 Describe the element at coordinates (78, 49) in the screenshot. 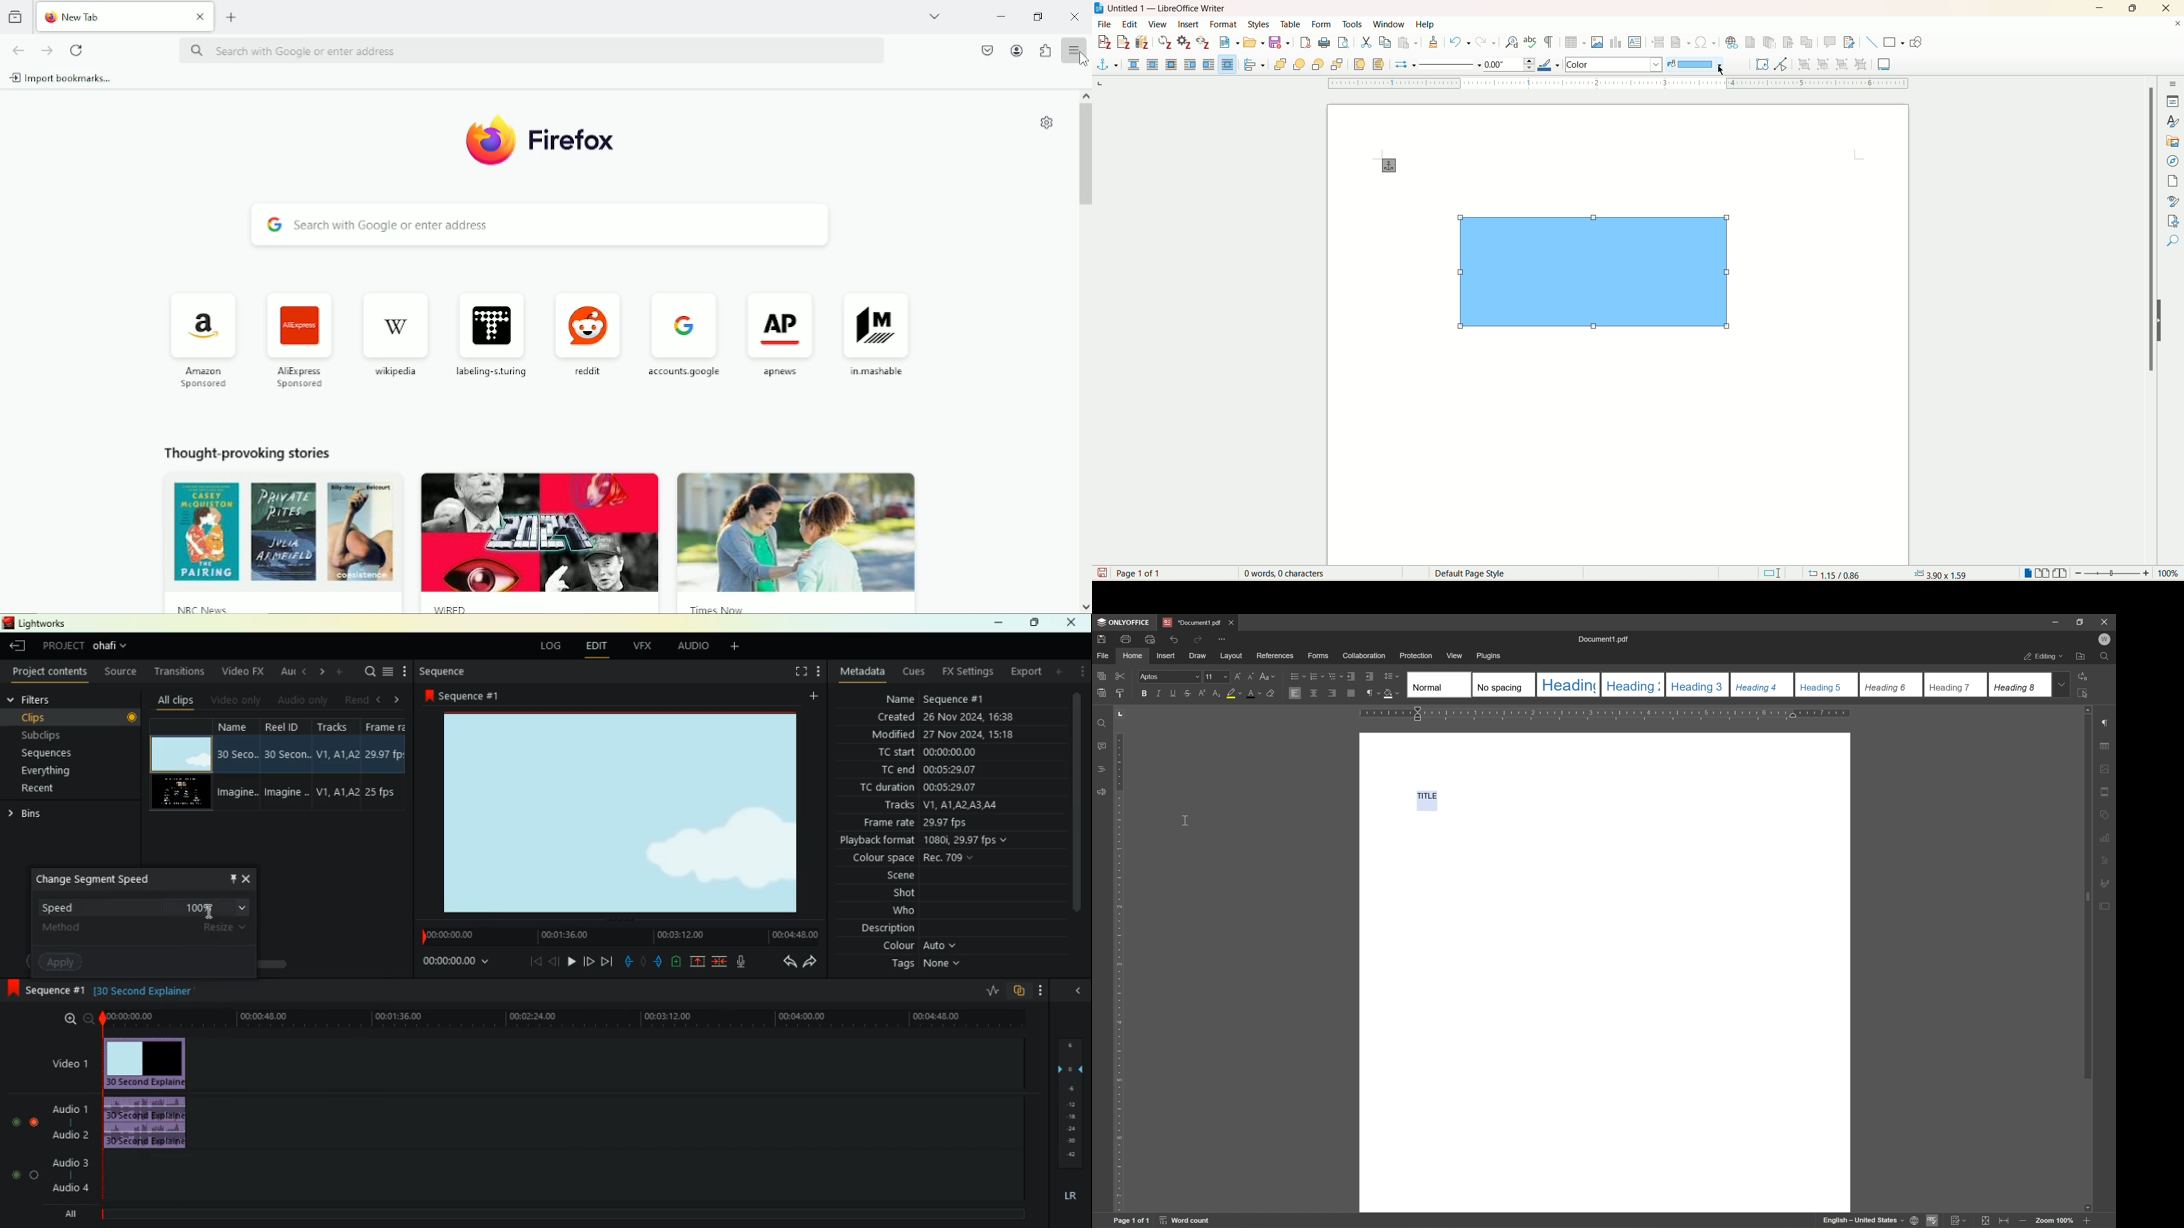

I see `Reload current page` at that location.